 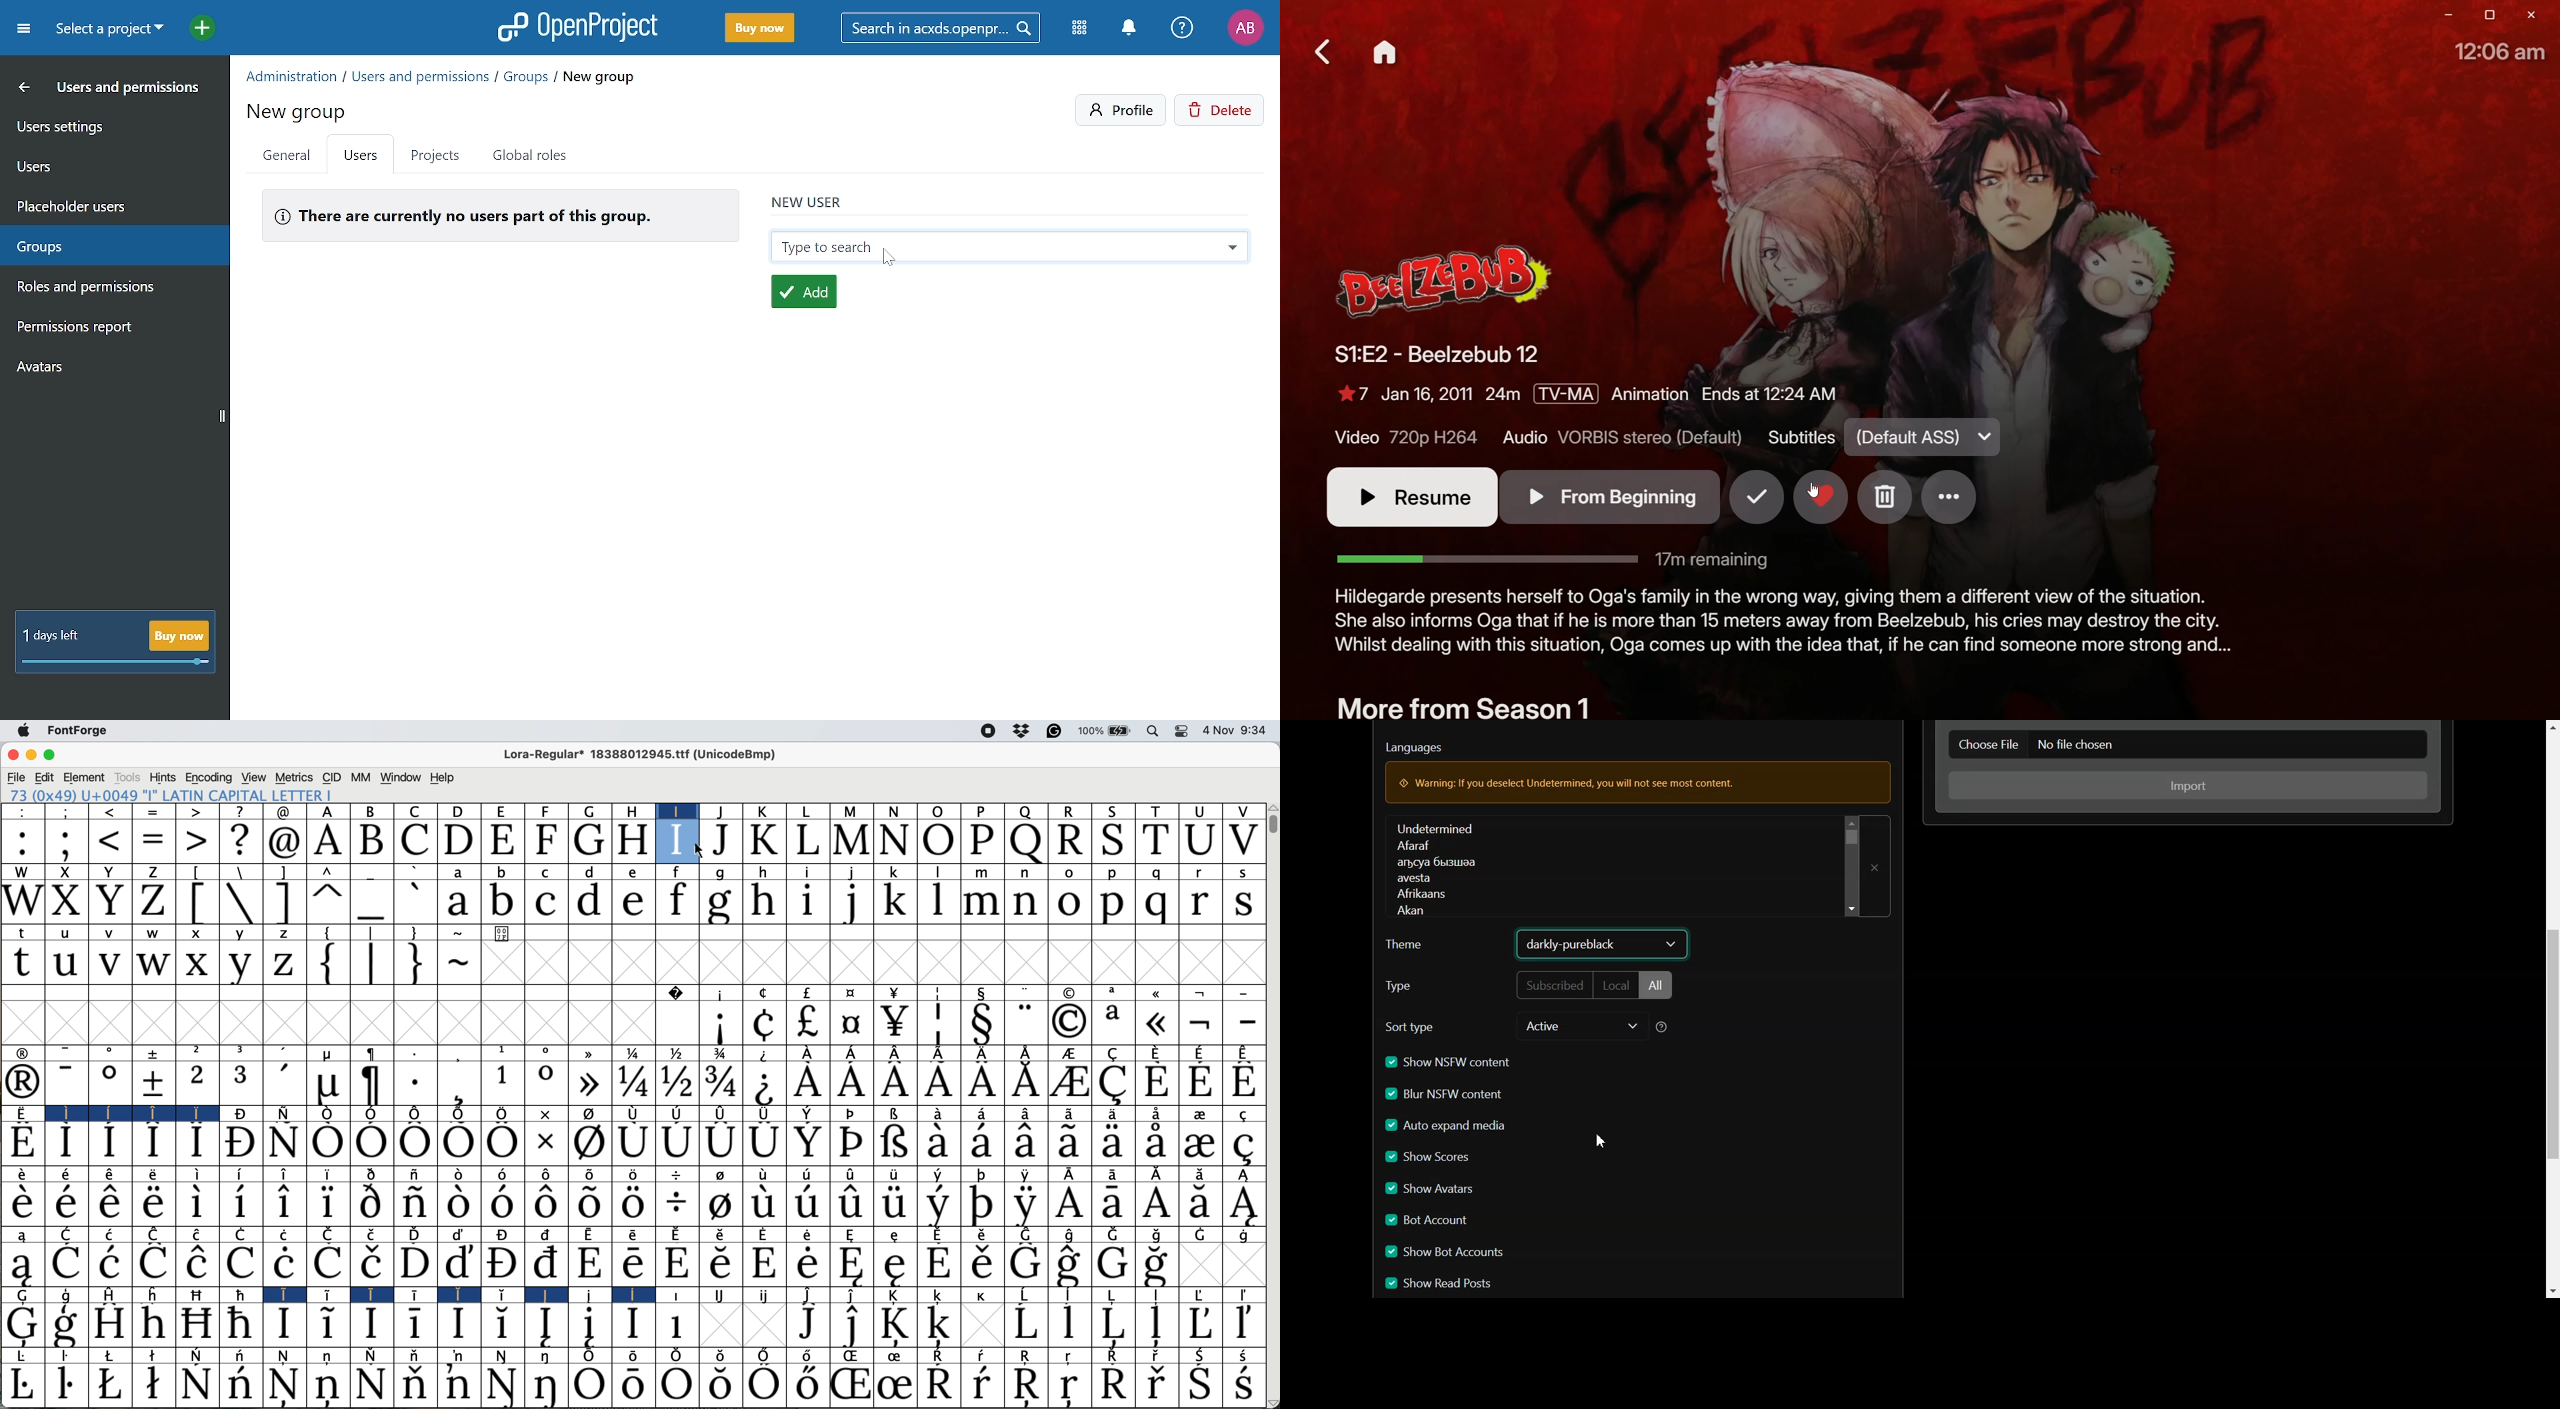 What do you see at coordinates (109, 242) in the screenshot?
I see `Groups` at bounding box center [109, 242].